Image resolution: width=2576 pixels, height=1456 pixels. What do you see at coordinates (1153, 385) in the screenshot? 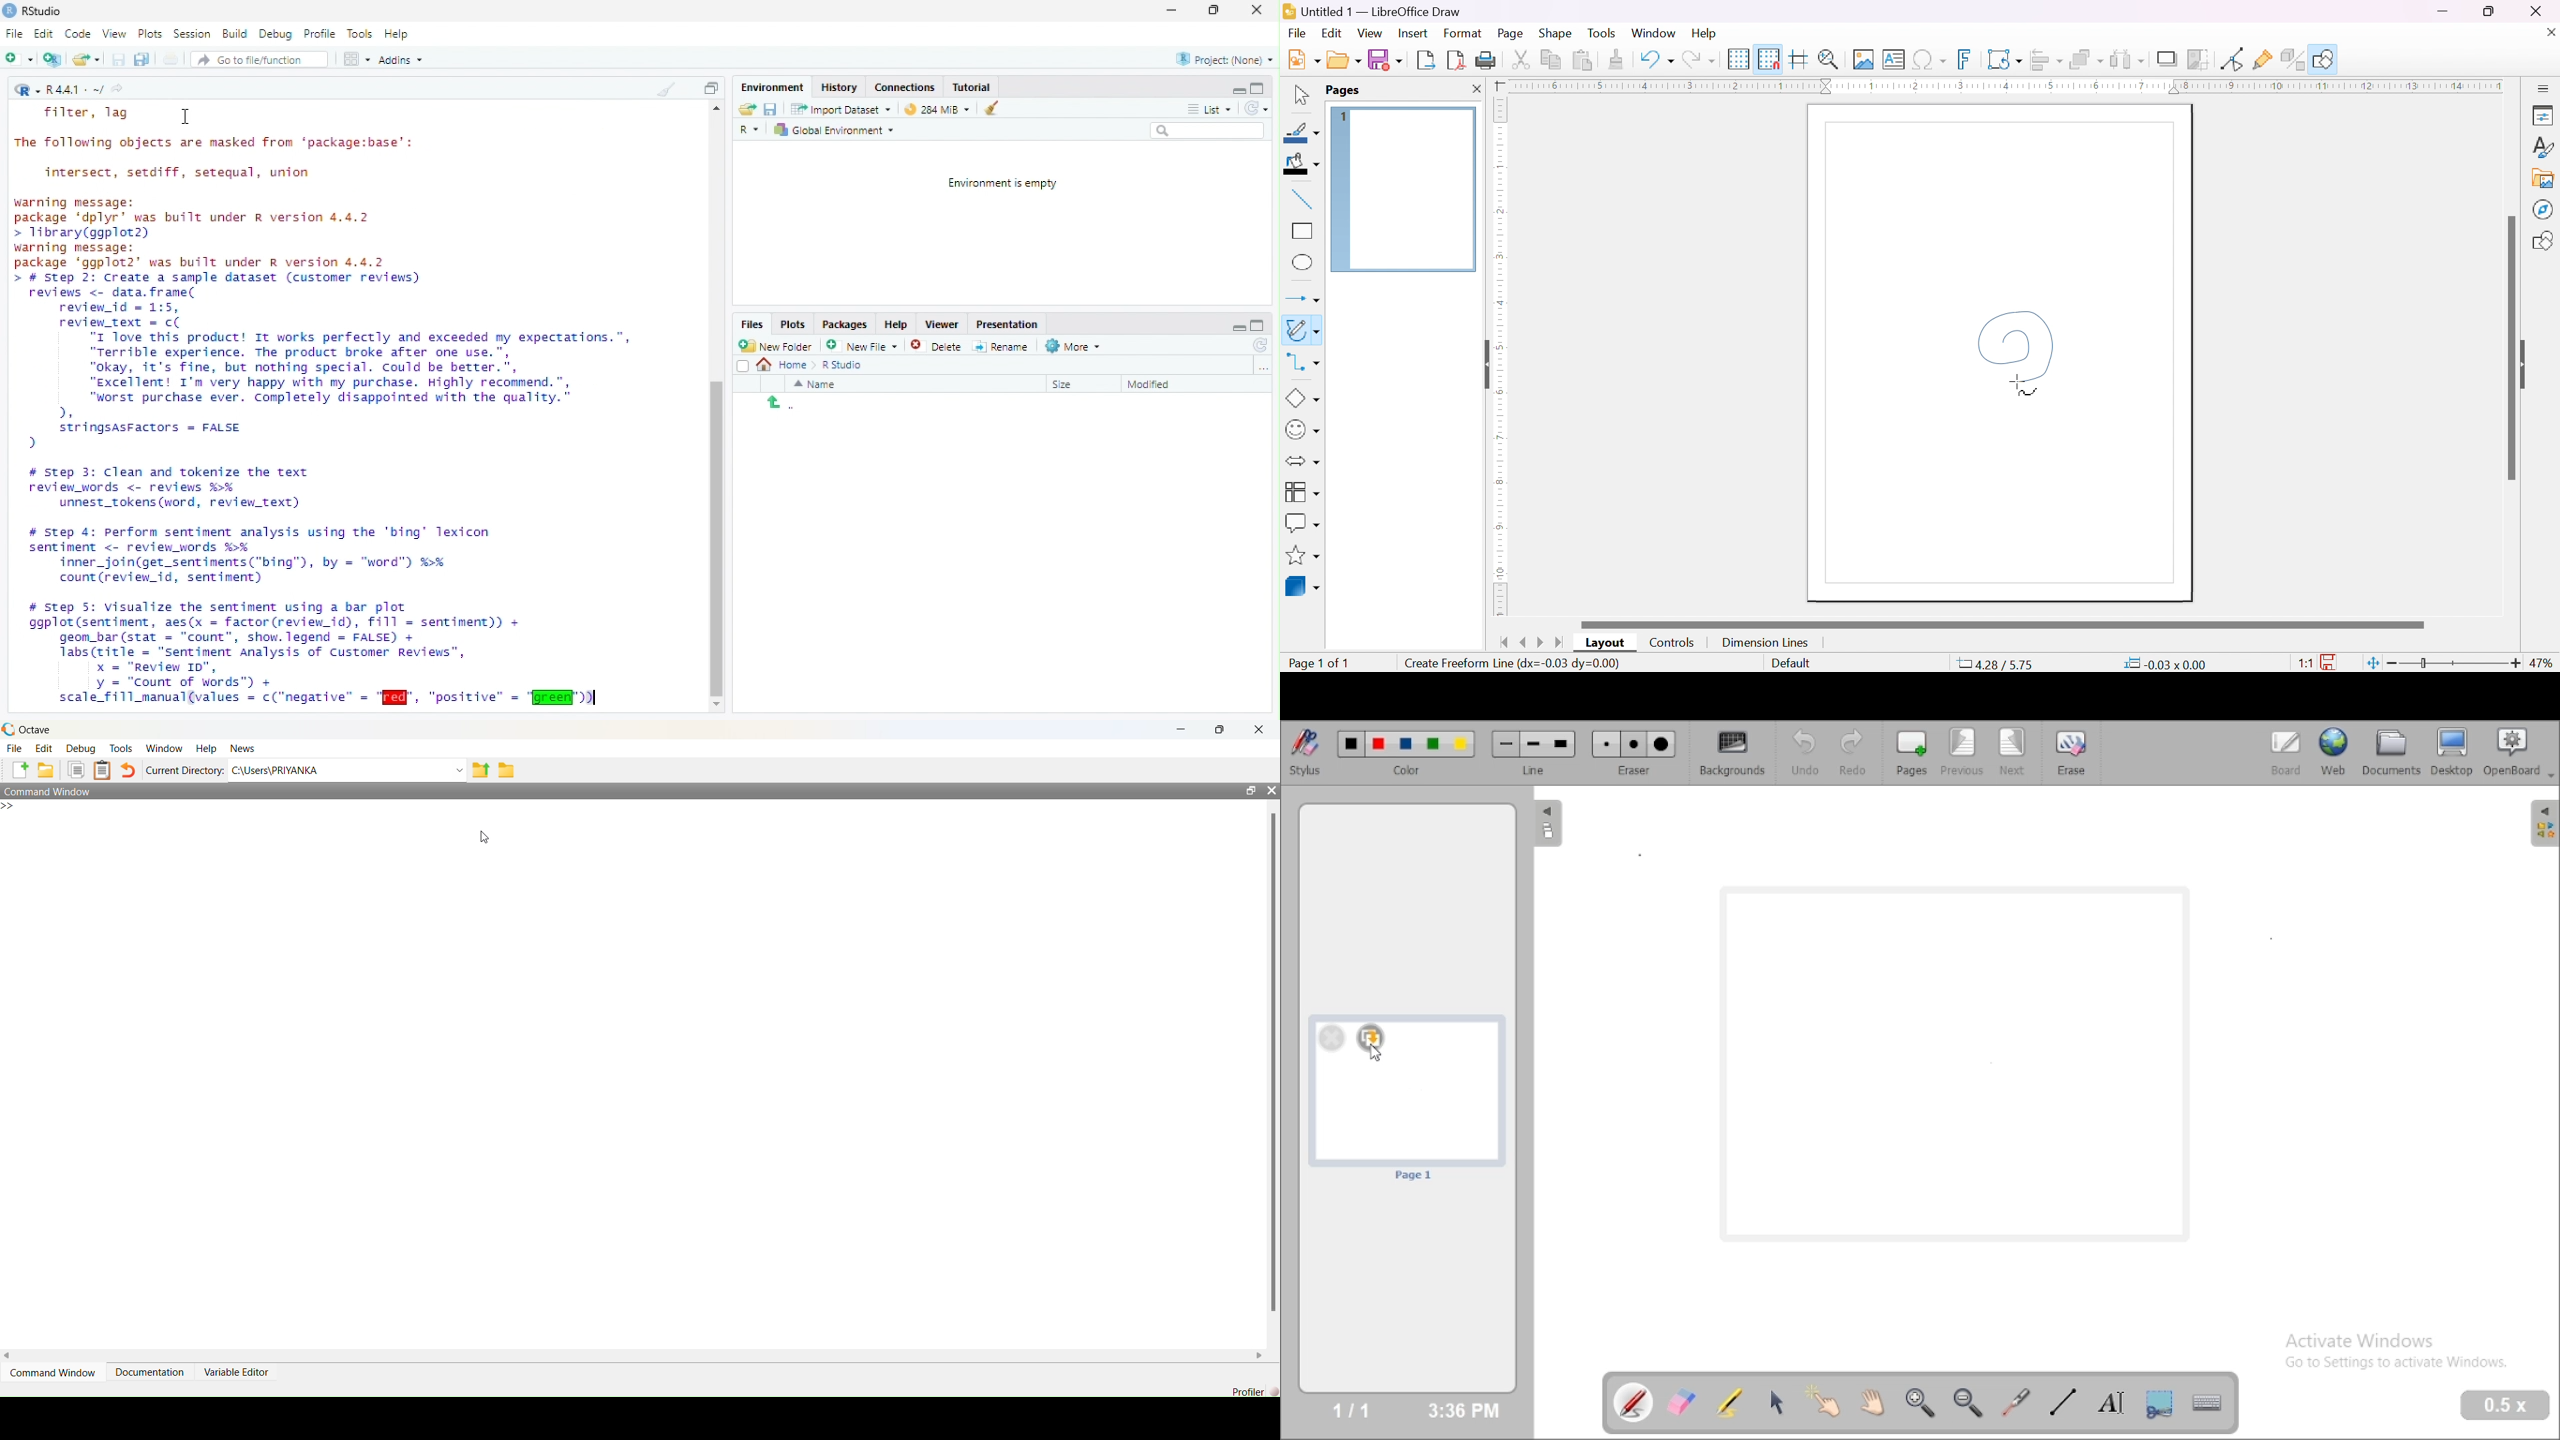
I see `Modified` at bounding box center [1153, 385].